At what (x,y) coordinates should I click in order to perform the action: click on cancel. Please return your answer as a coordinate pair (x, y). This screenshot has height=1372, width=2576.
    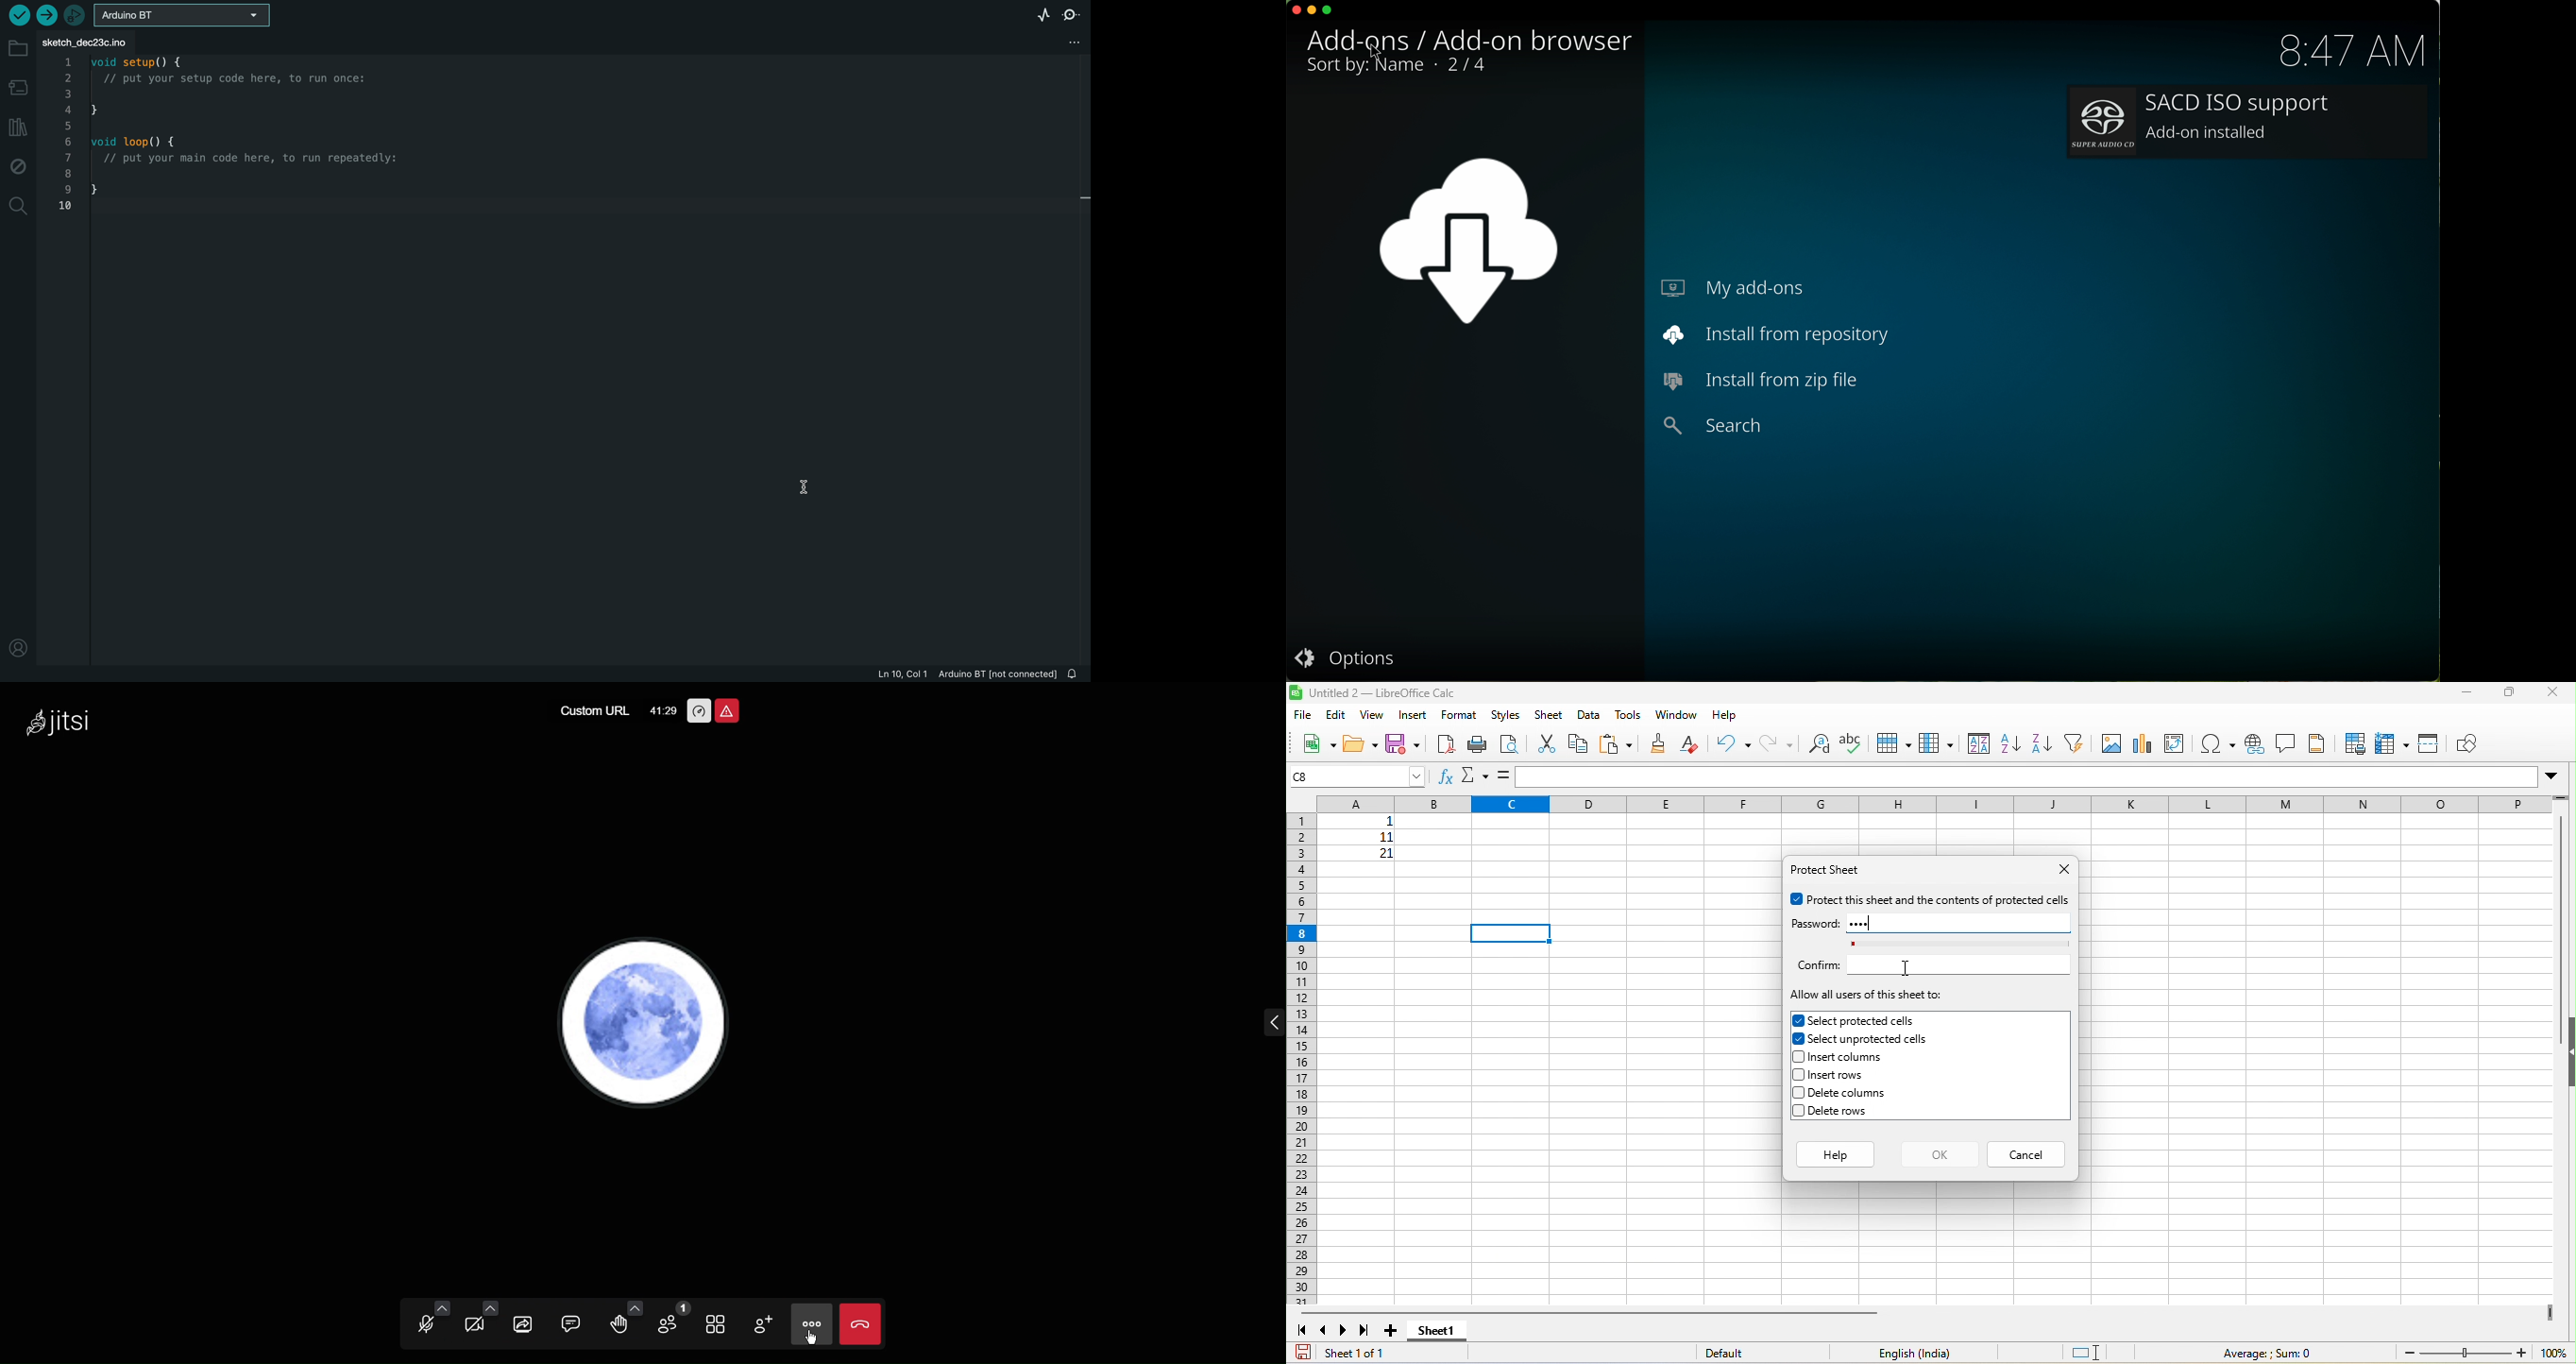
    Looking at the image, I should click on (2027, 1151).